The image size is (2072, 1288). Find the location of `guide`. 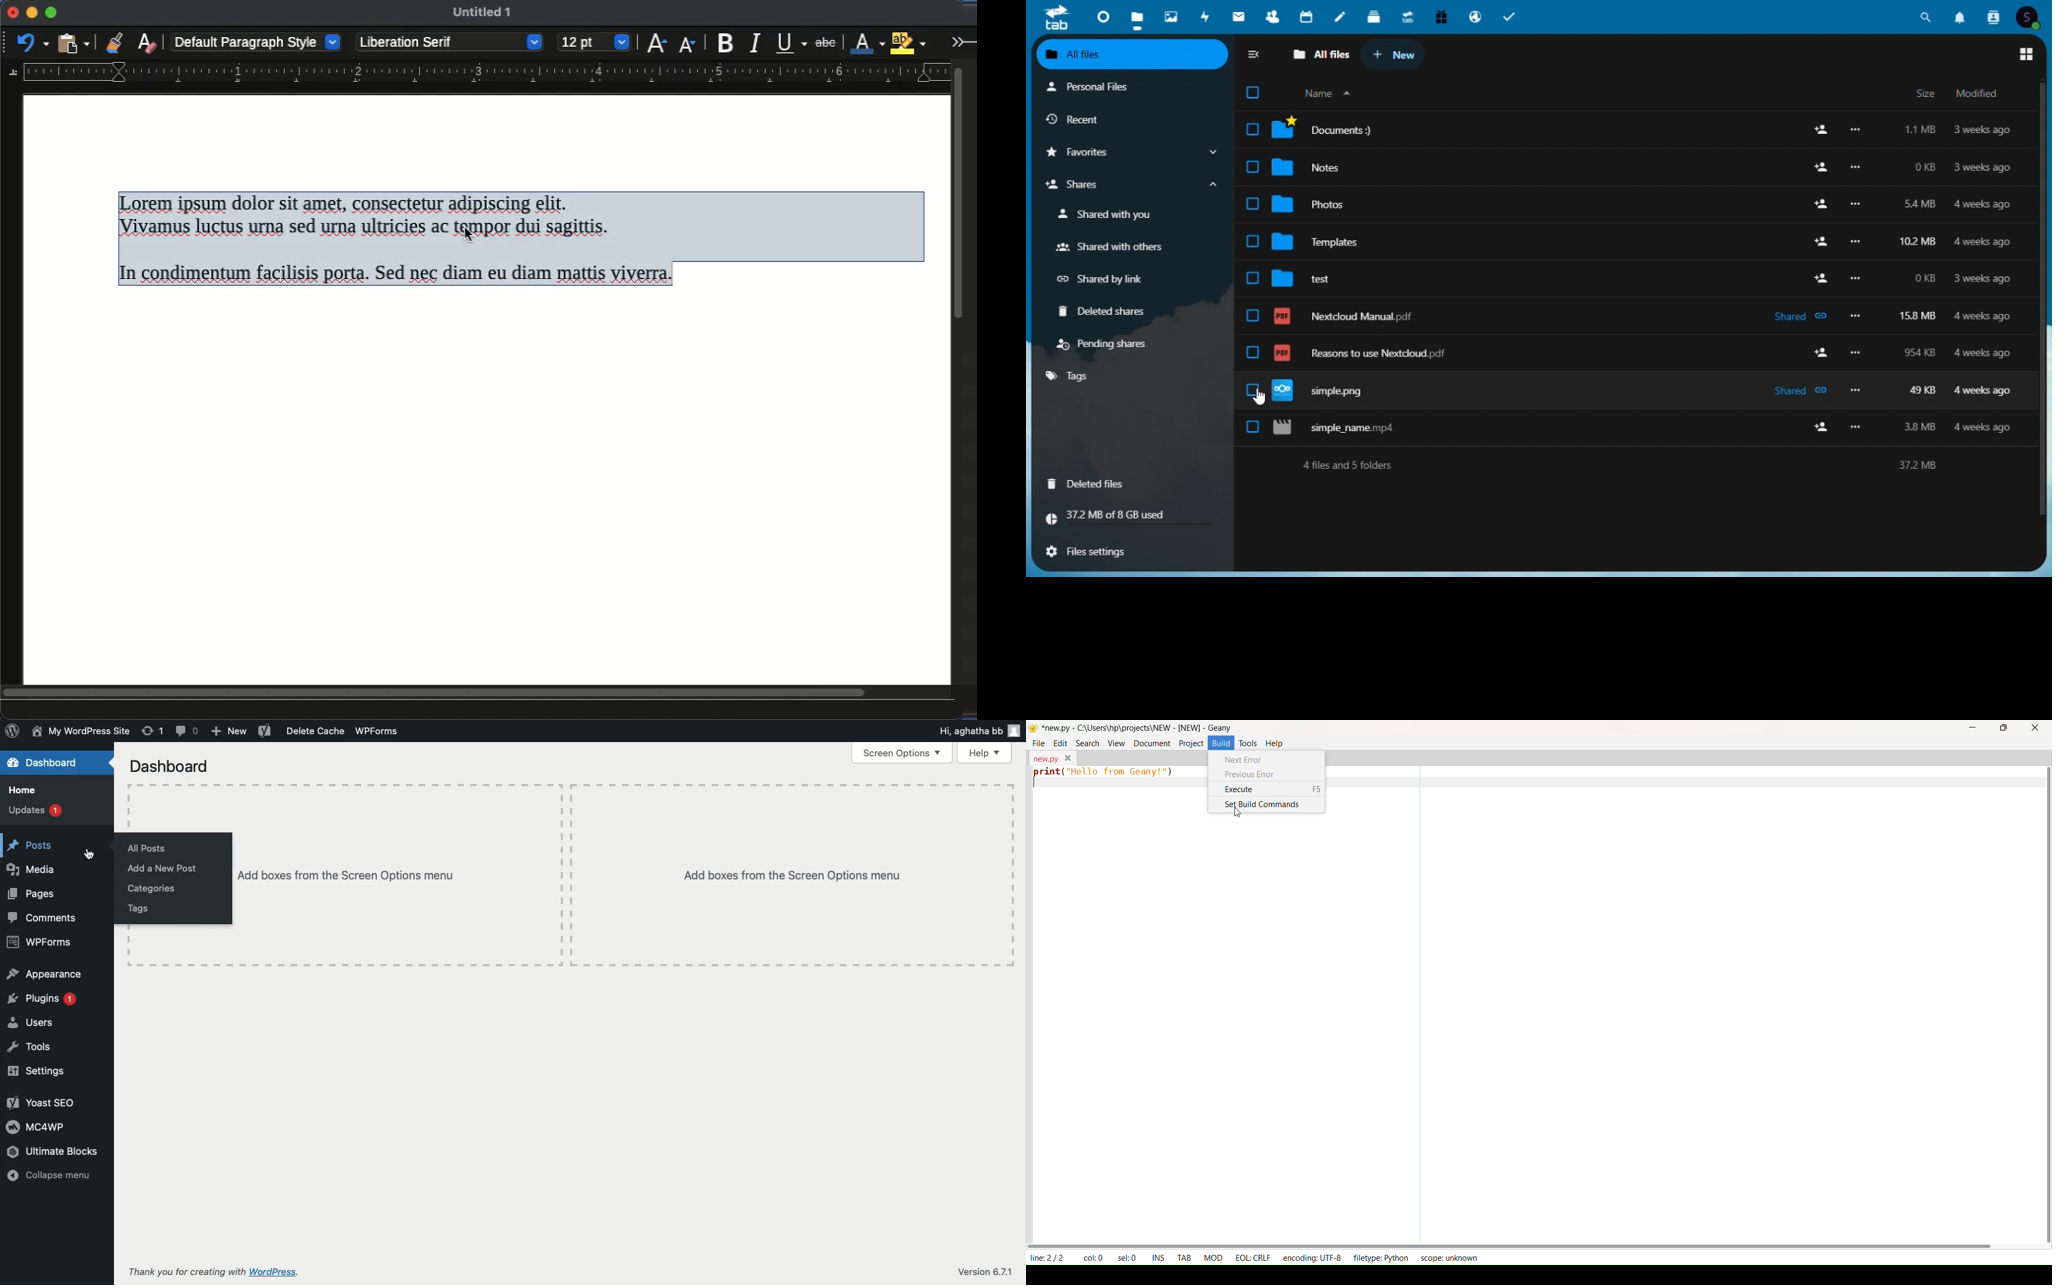

guide is located at coordinates (475, 72).